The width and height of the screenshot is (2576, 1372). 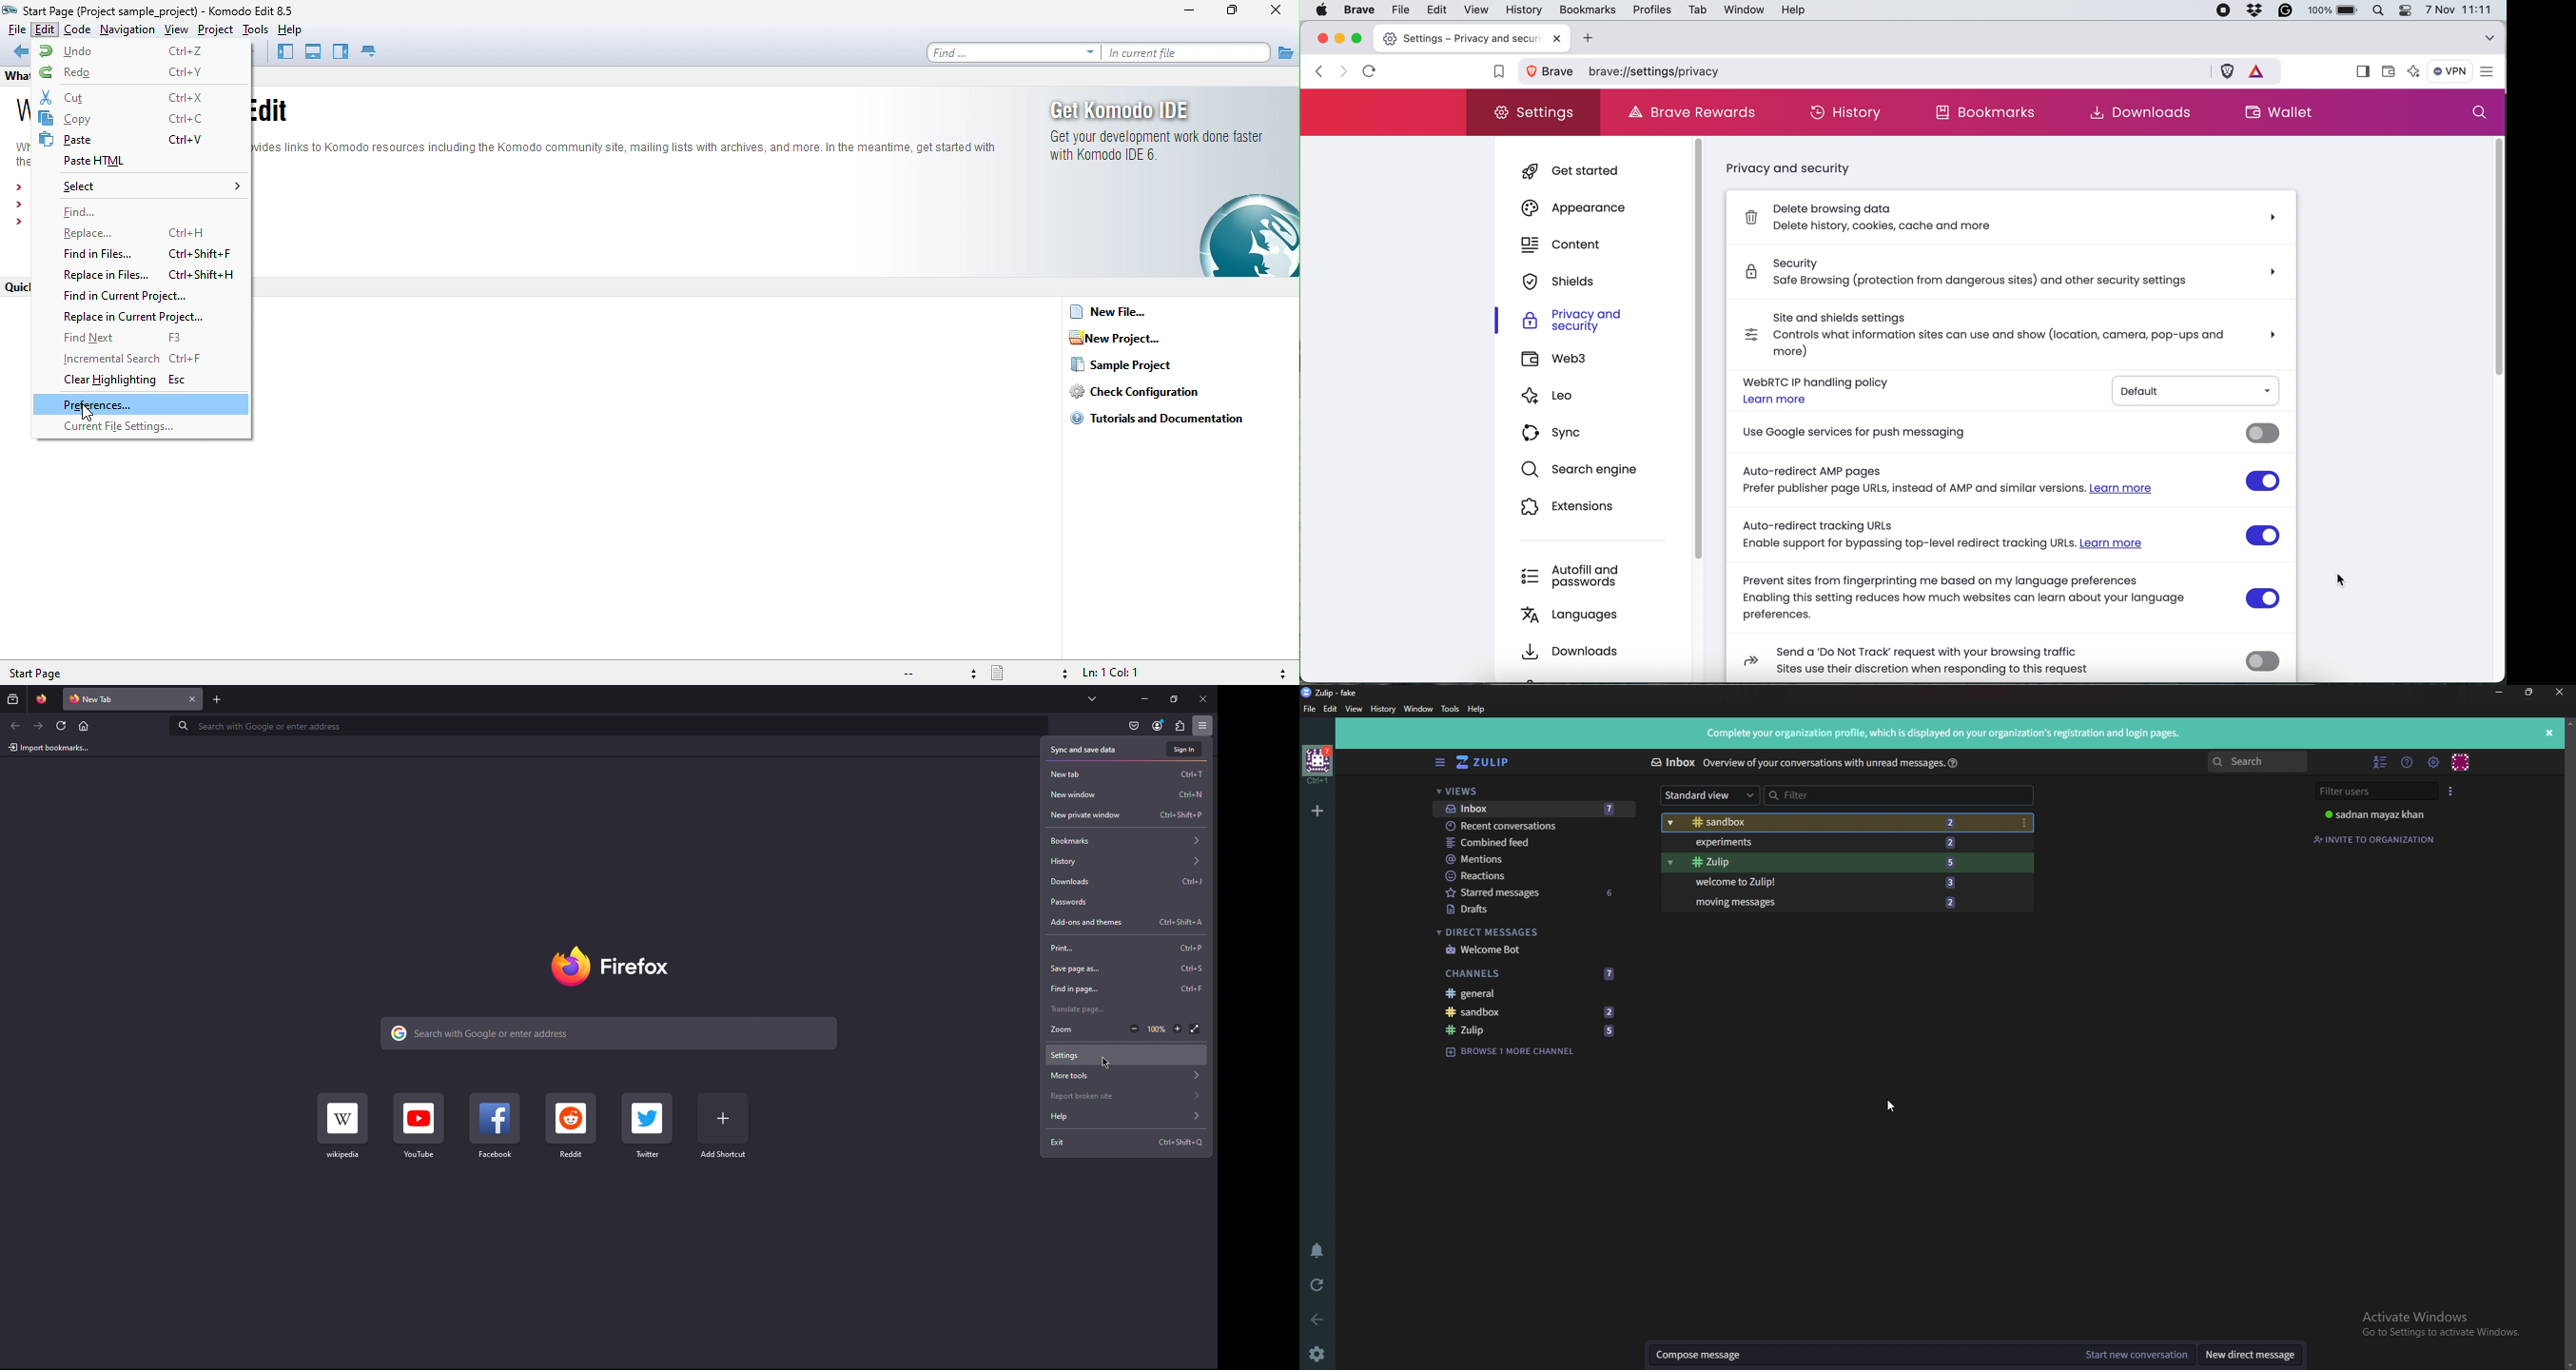 I want to click on channel options, so click(x=2026, y=822).